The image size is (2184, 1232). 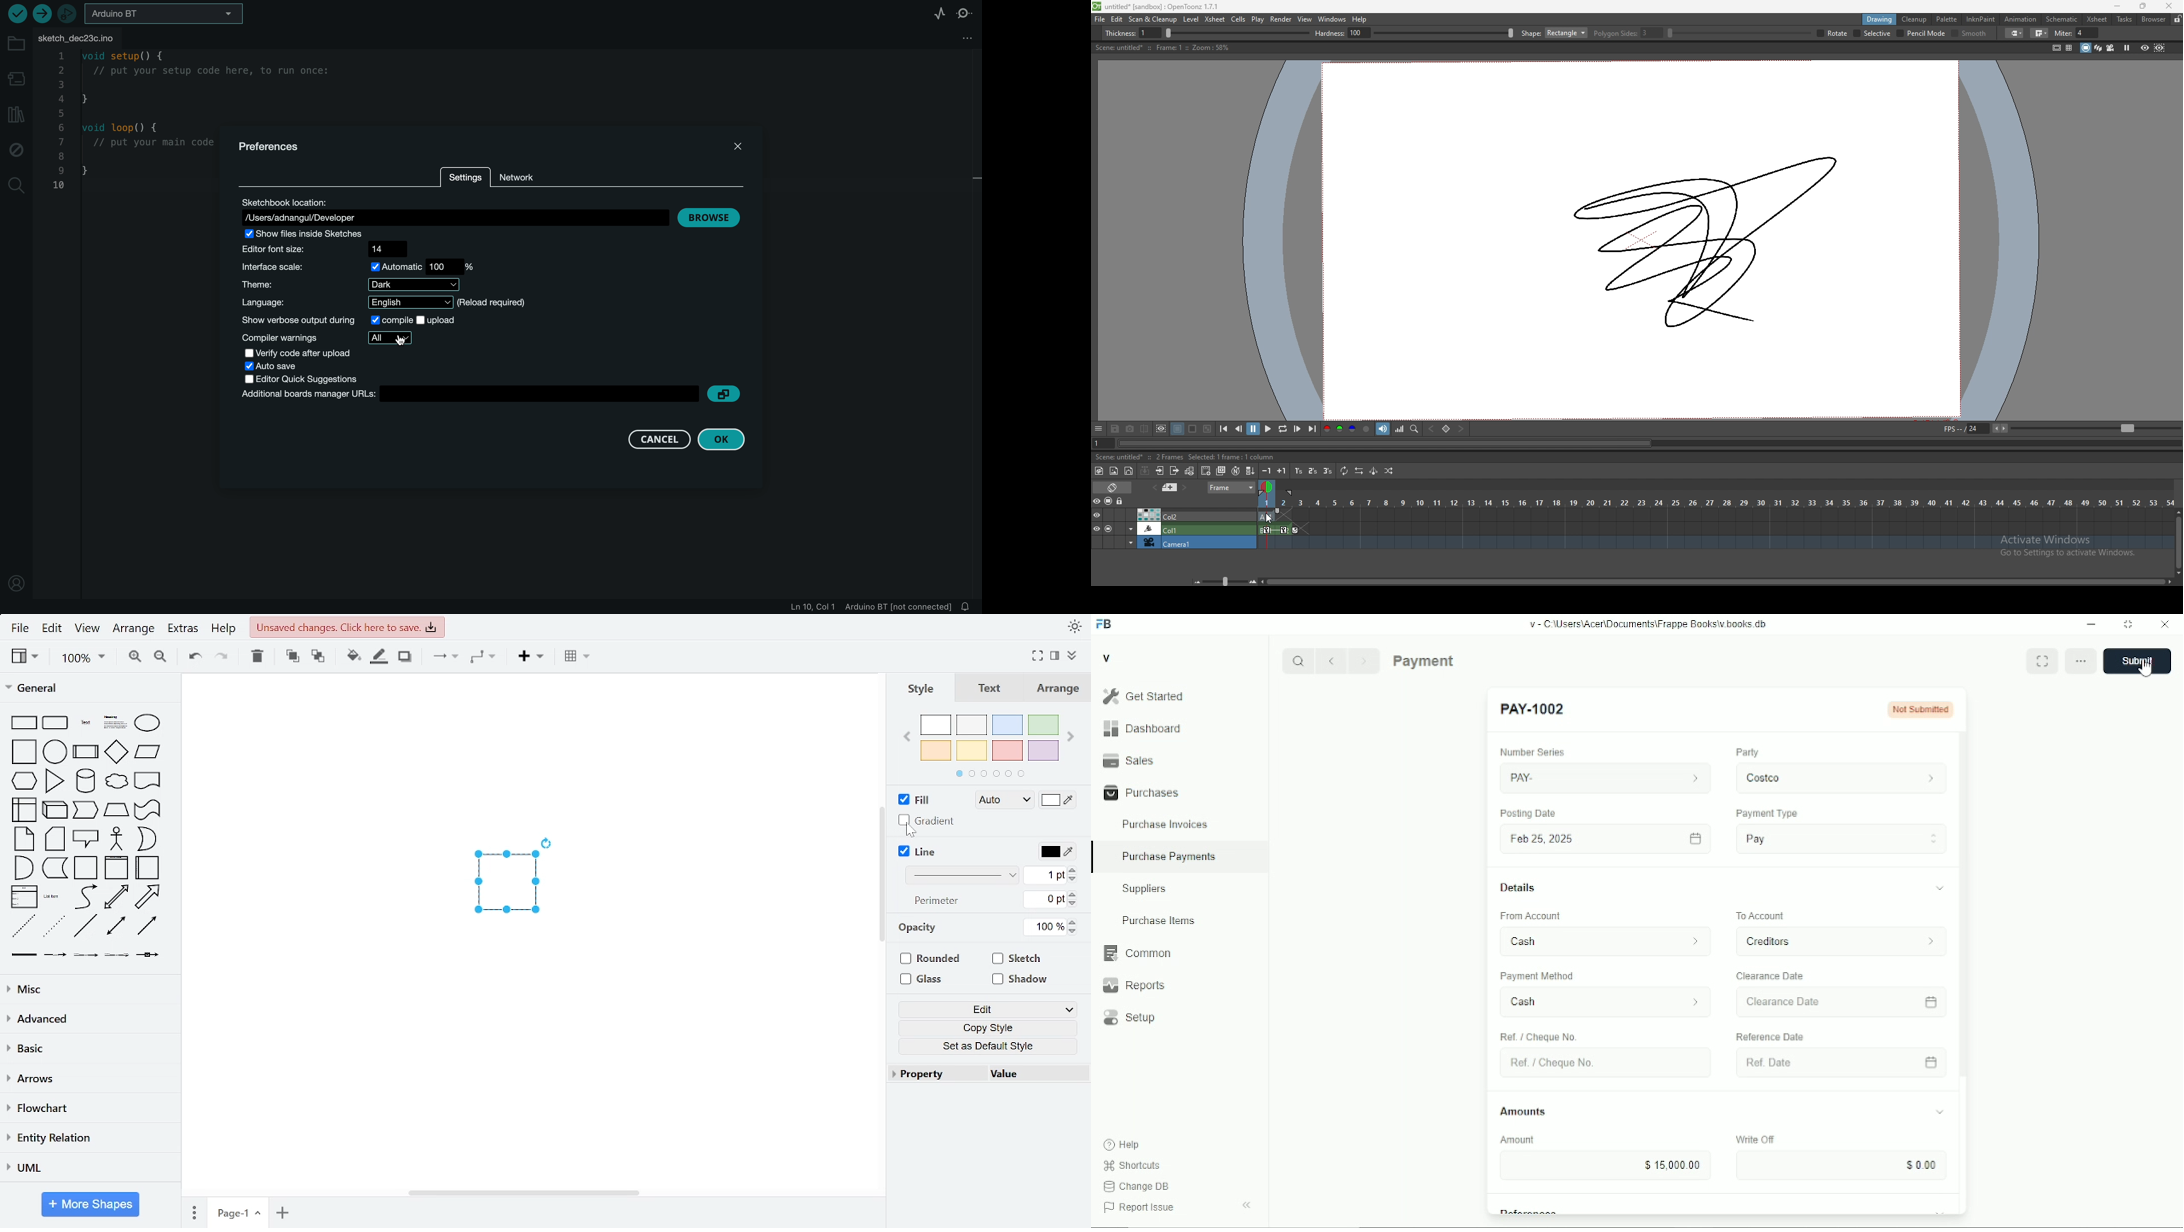 What do you see at coordinates (1838, 942) in the screenshot?
I see `To Account` at bounding box center [1838, 942].